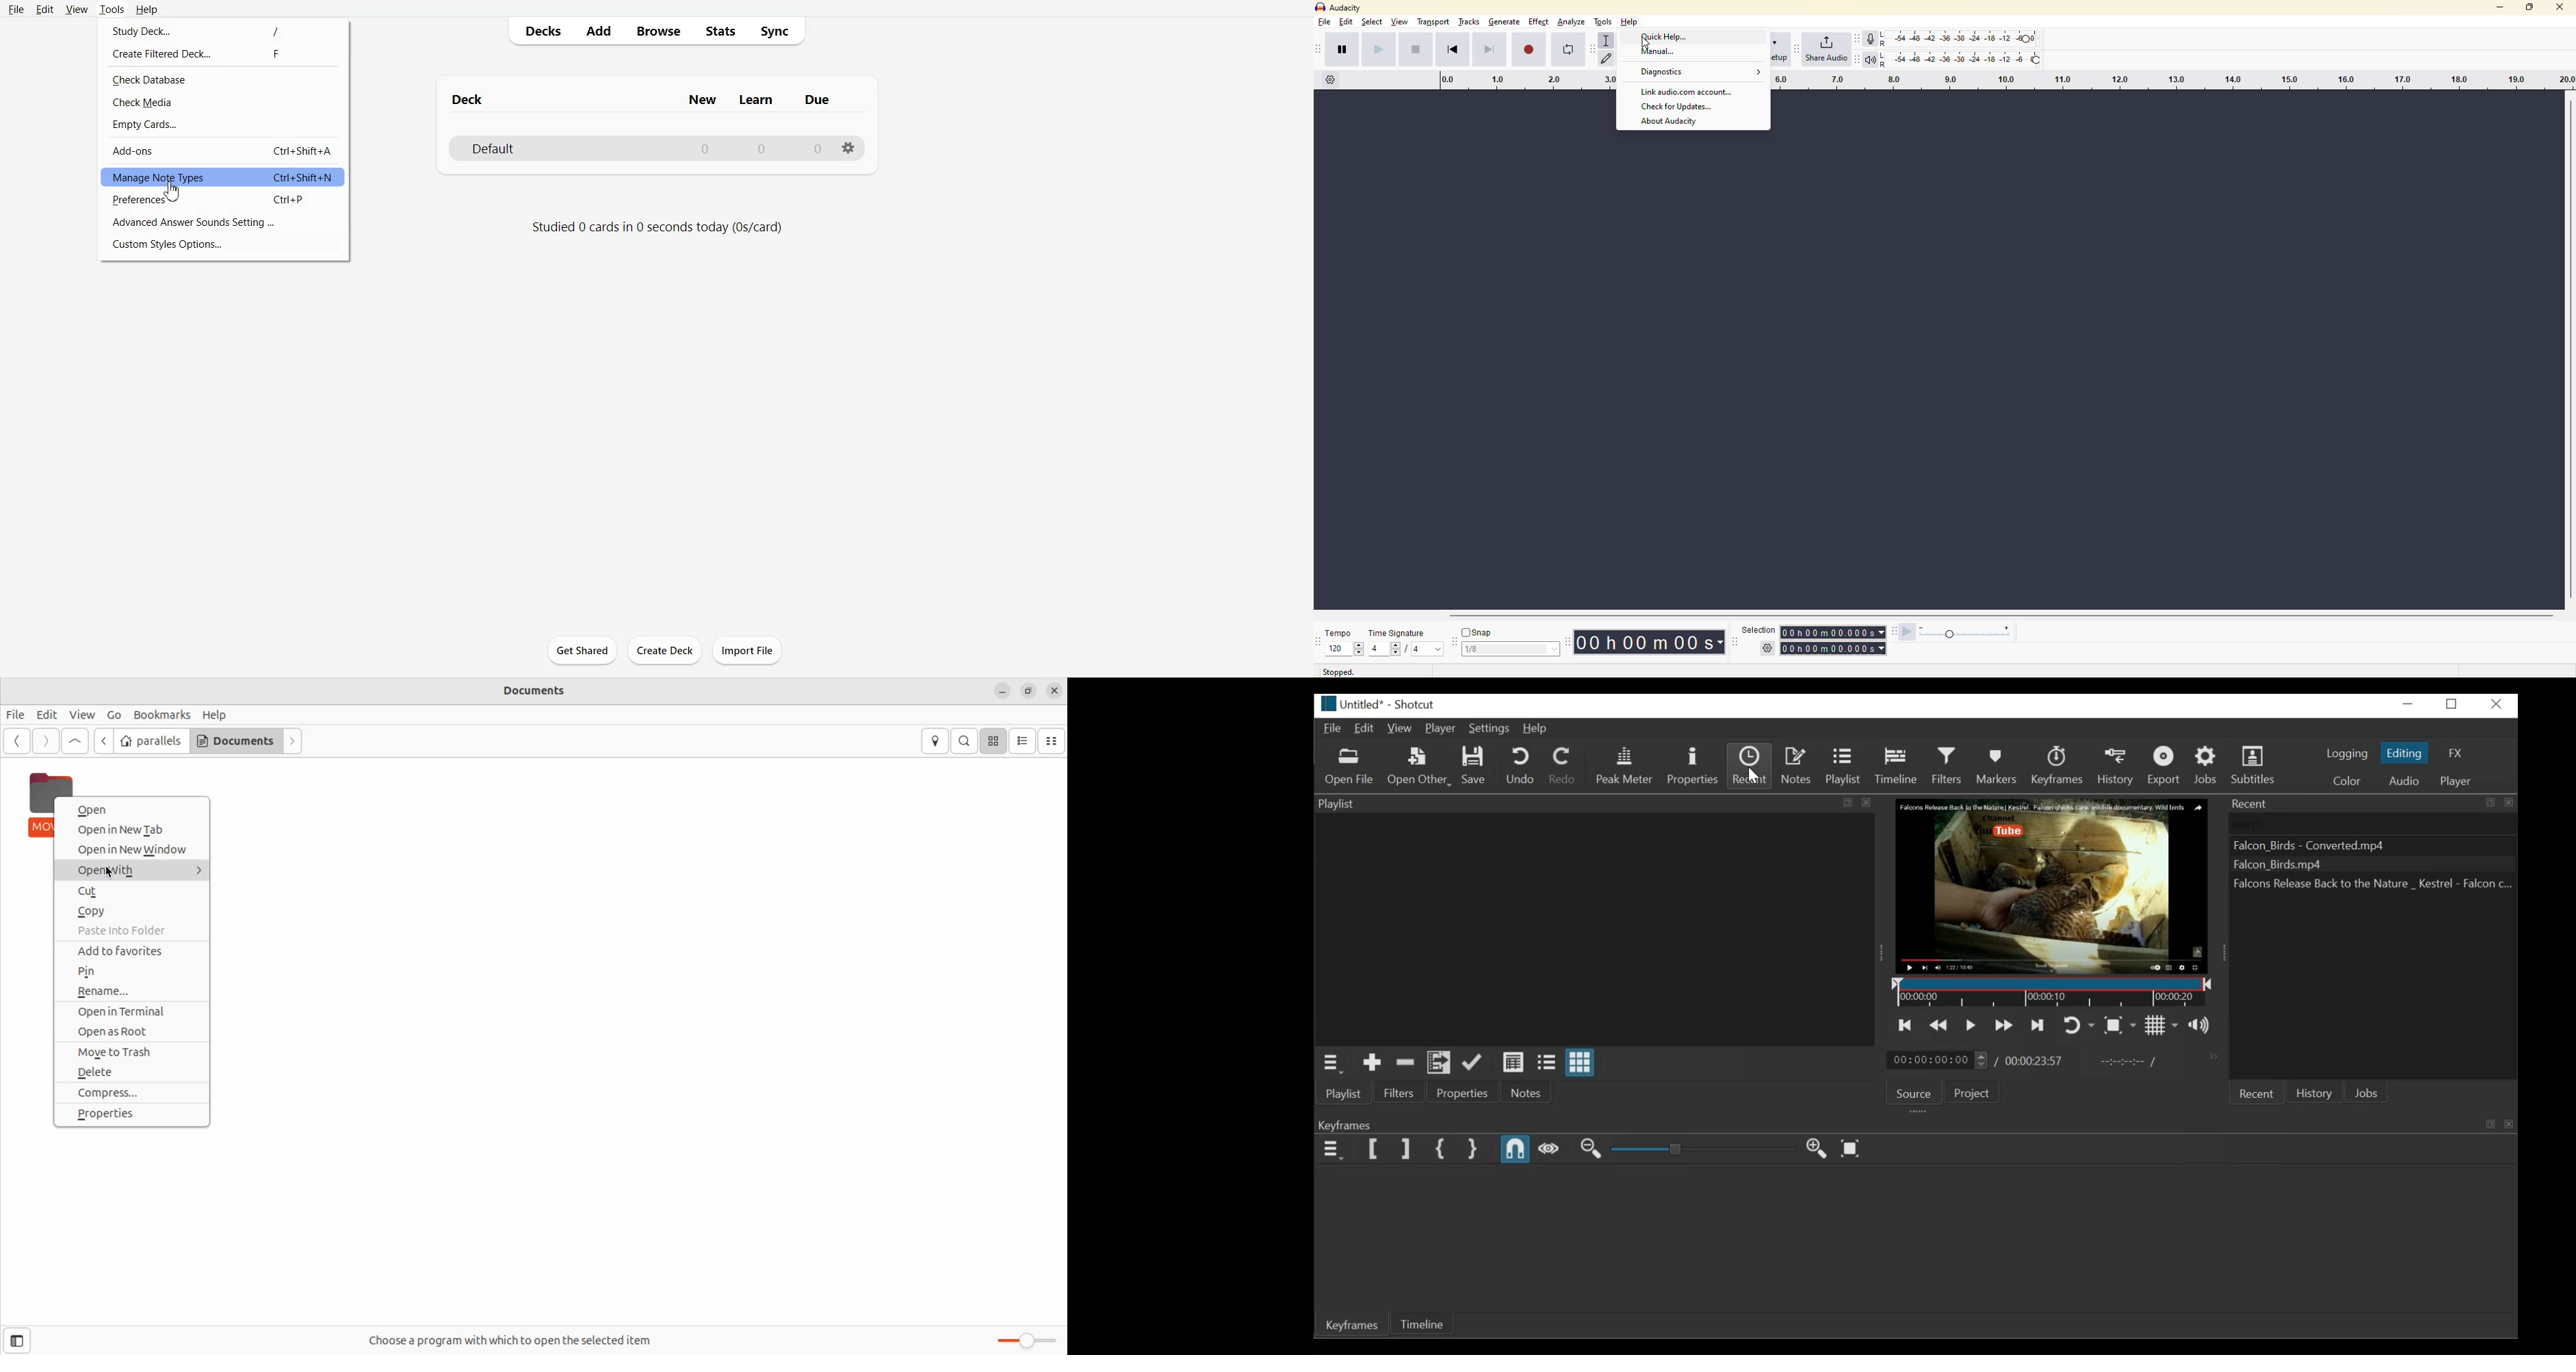 The height and width of the screenshot is (1372, 2576). What do you see at coordinates (747, 649) in the screenshot?
I see `Import File` at bounding box center [747, 649].